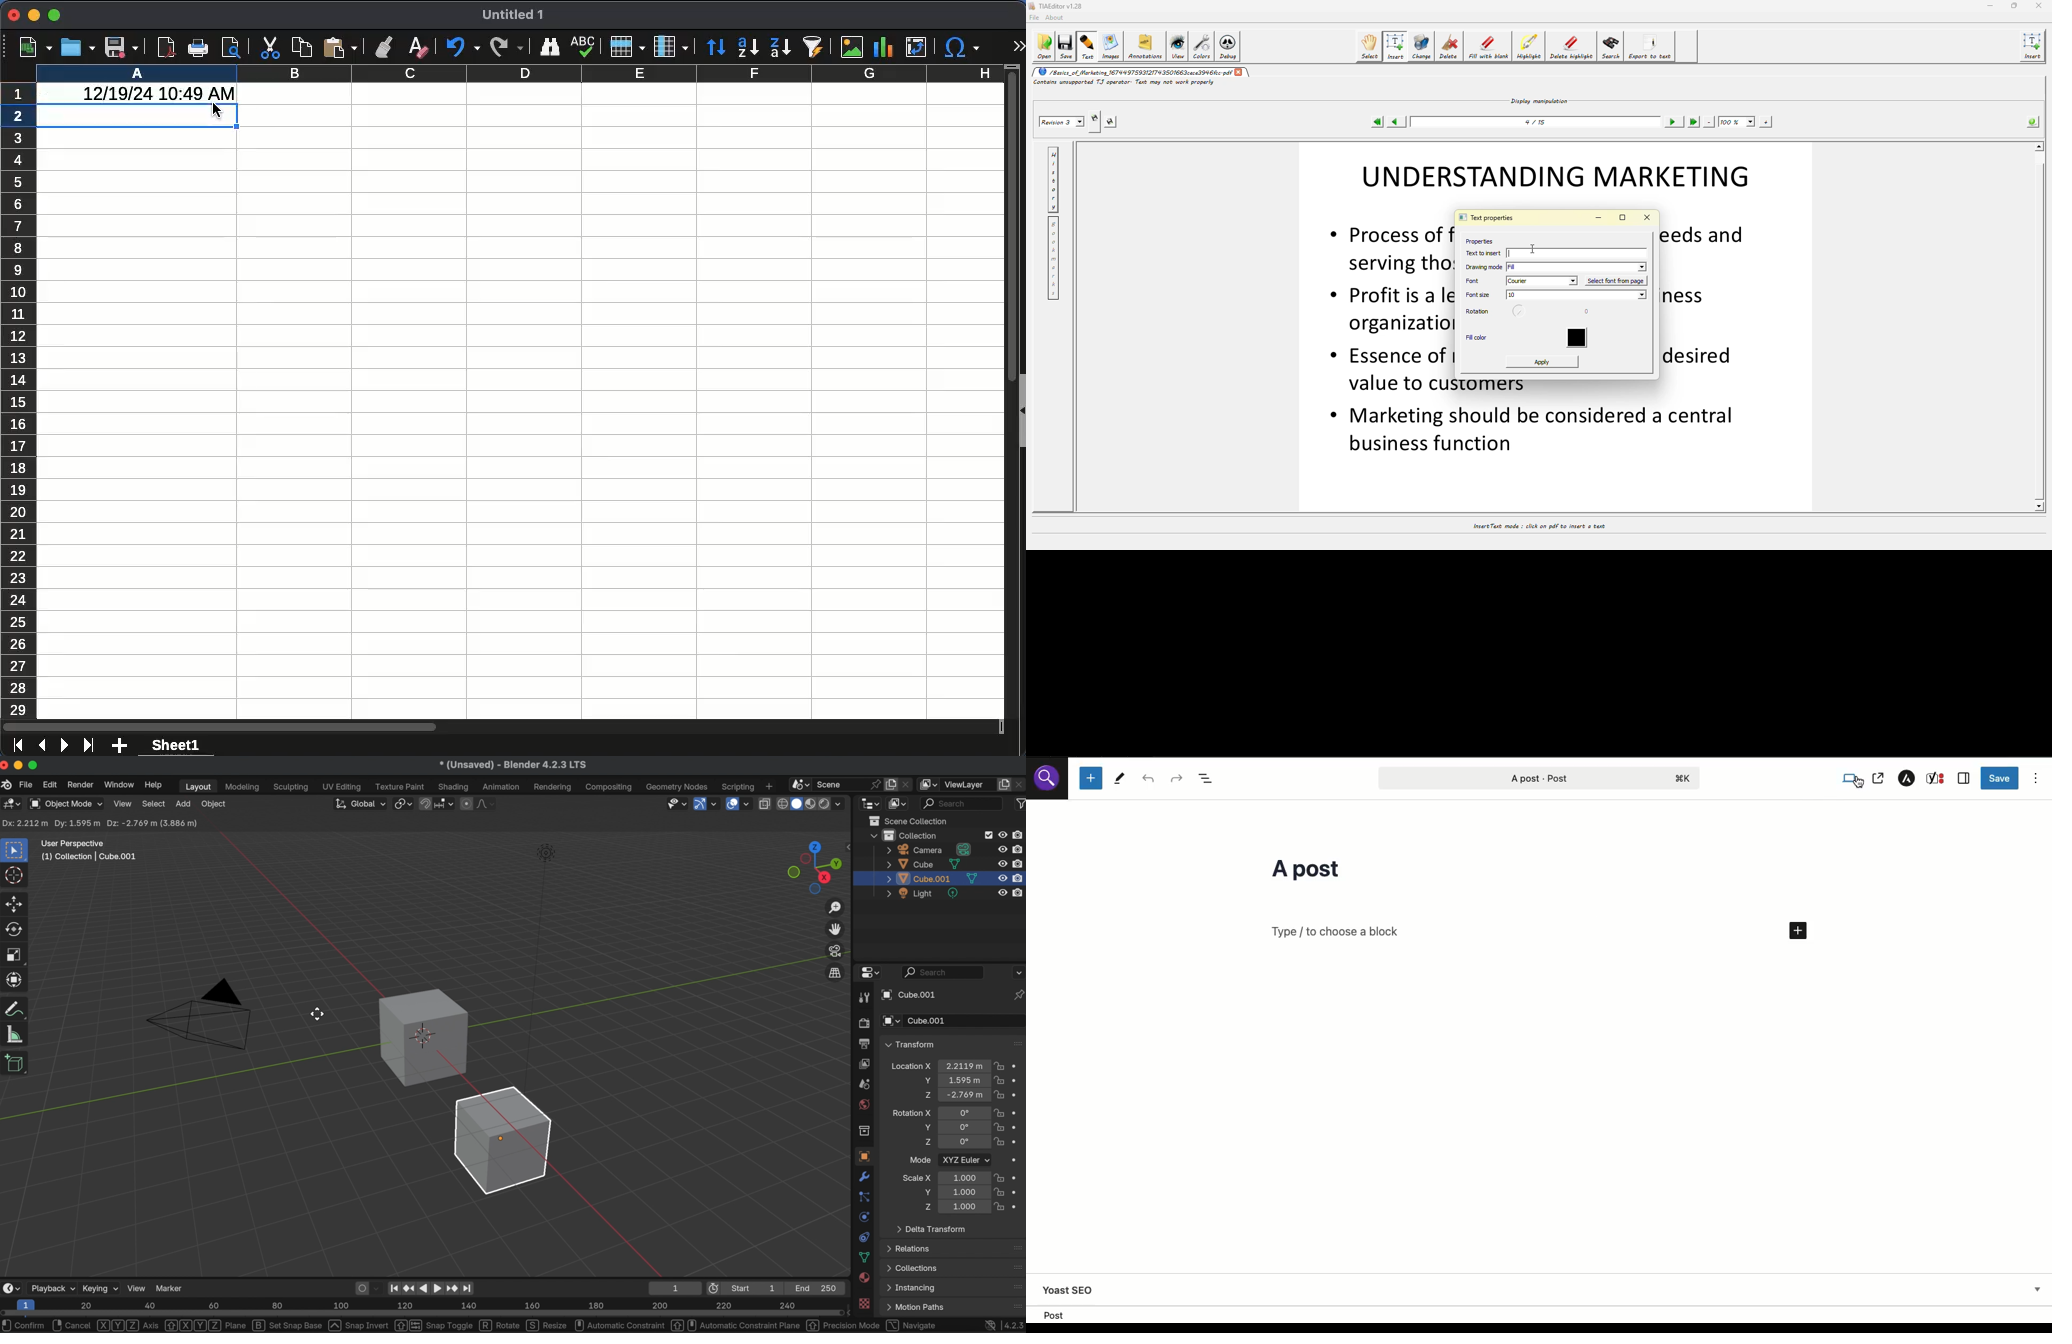 This screenshot has height=1344, width=2072. I want to click on Post, so click(1531, 778).